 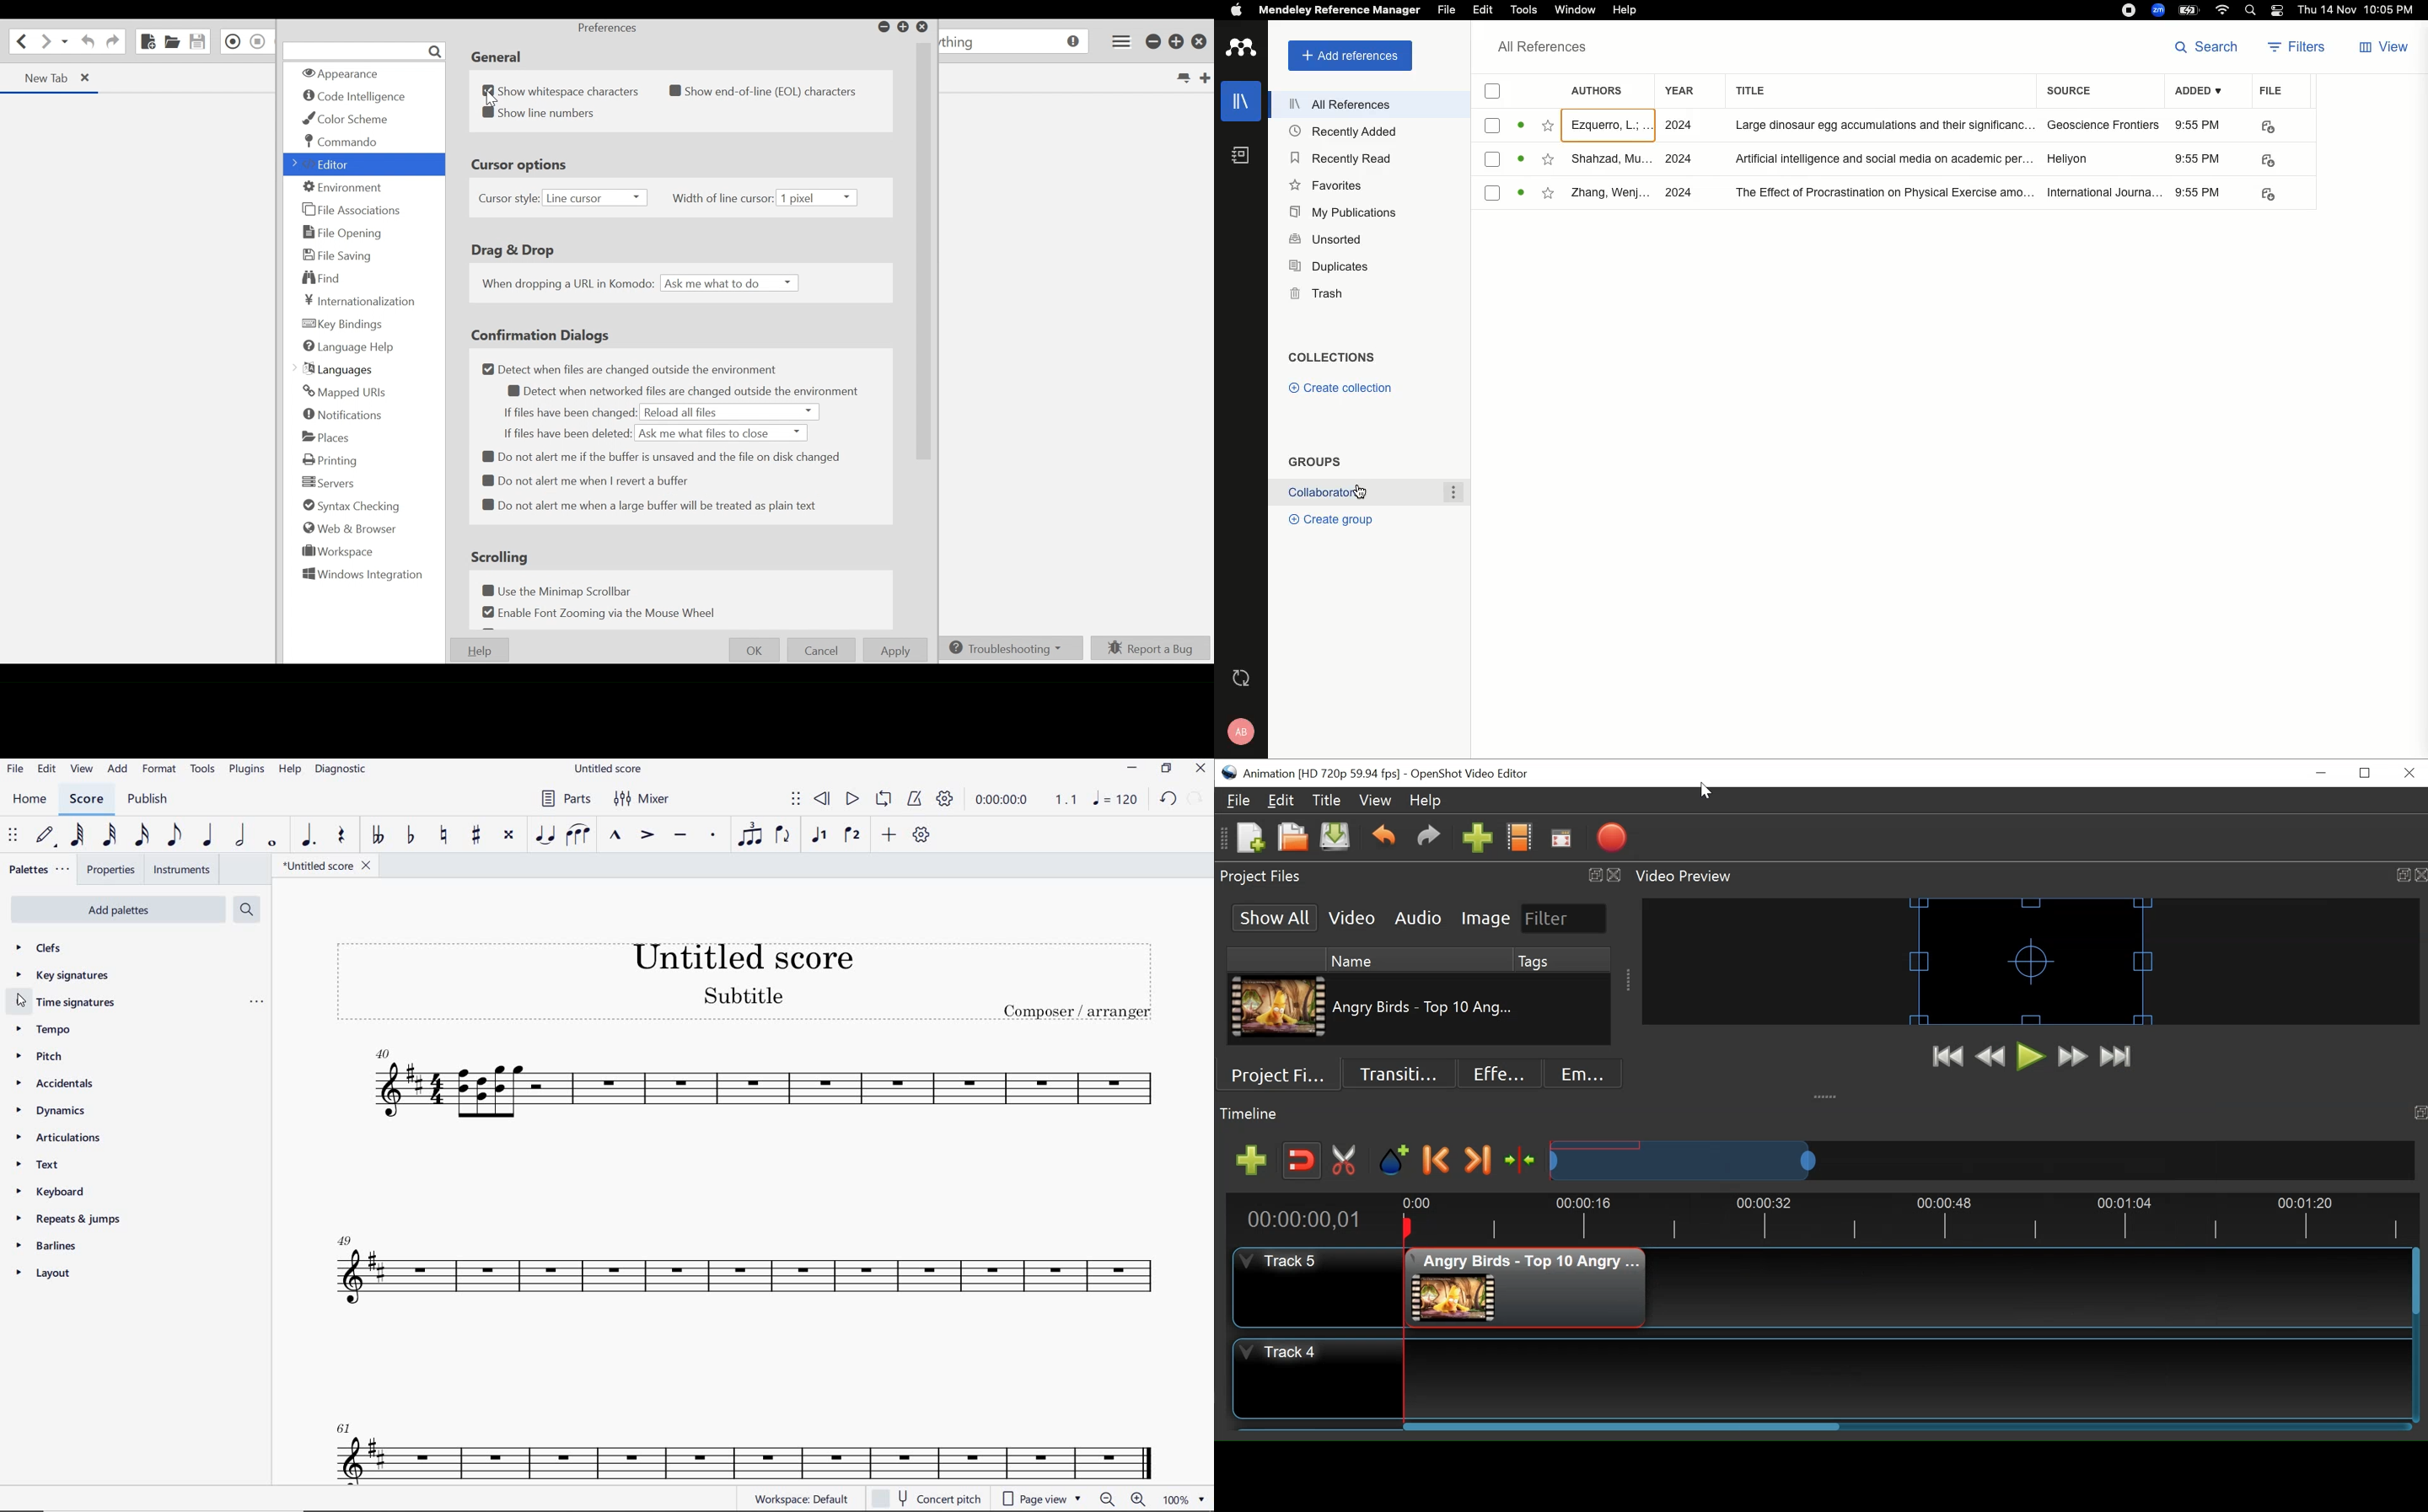 What do you see at coordinates (25, 1002) in the screenshot?
I see `cursor` at bounding box center [25, 1002].